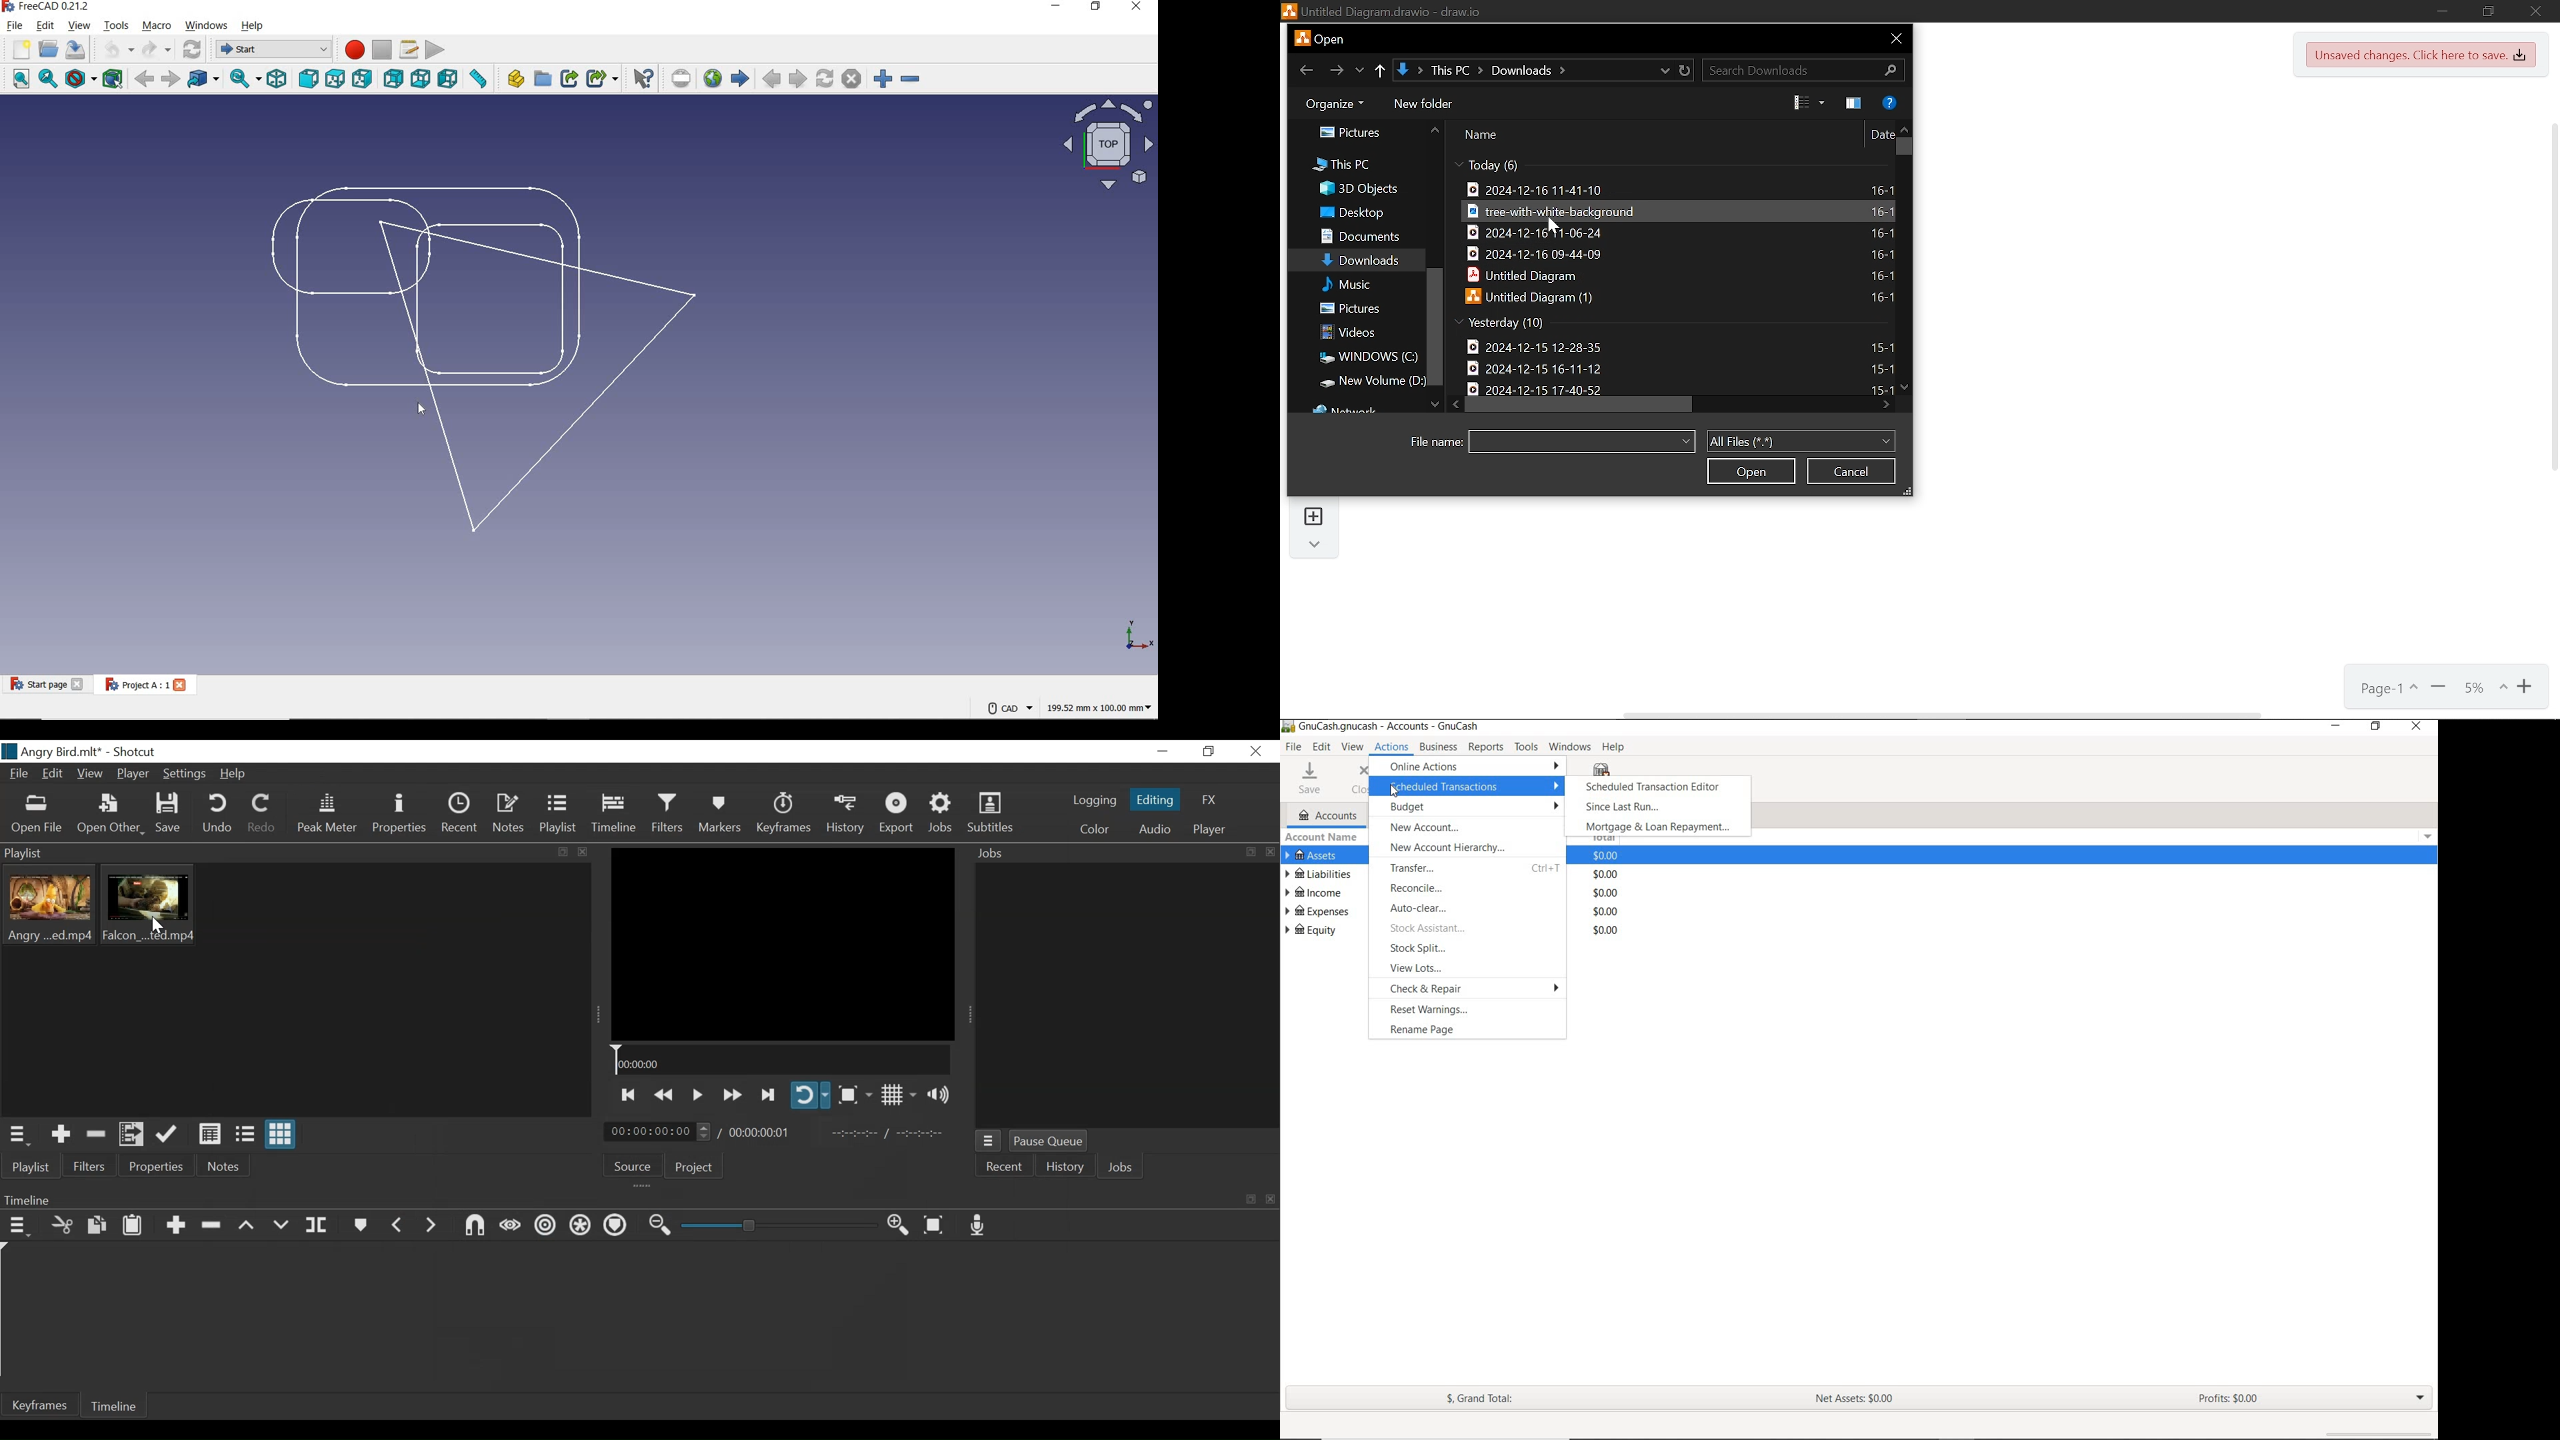  Describe the element at coordinates (1854, 104) in the screenshot. I see `show the perview pane` at that location.